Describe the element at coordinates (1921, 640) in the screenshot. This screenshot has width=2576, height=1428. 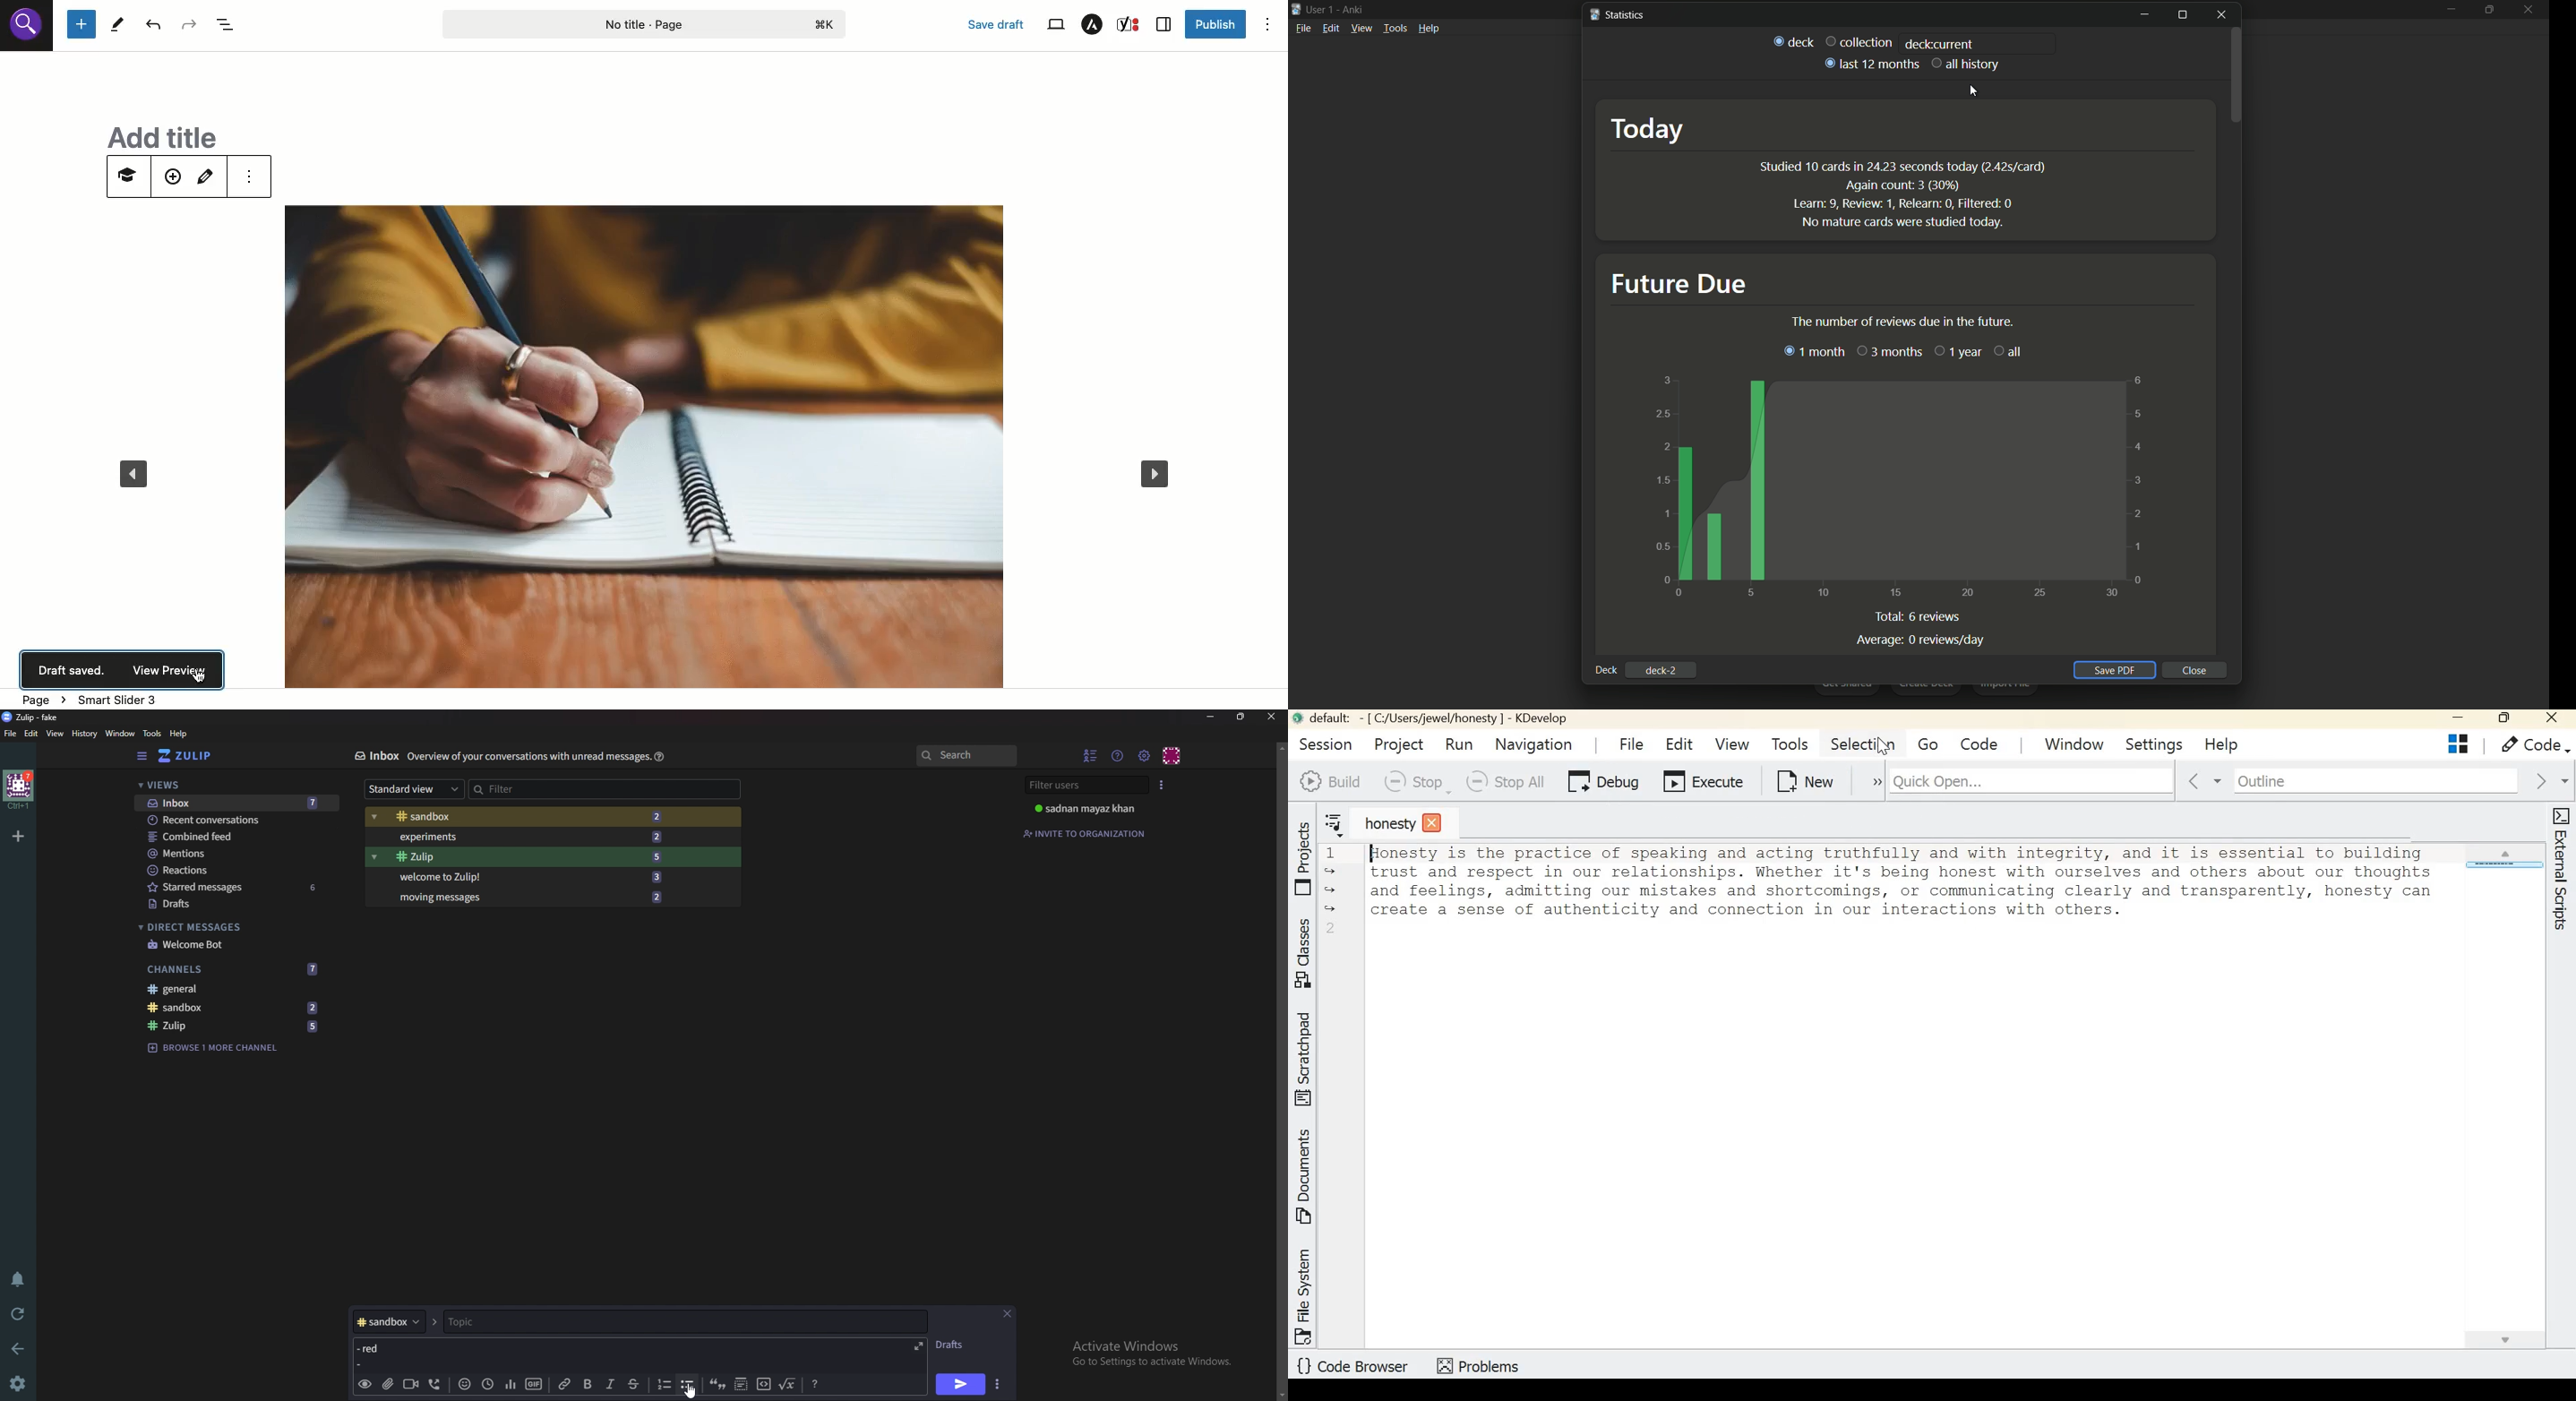
I see `Average 0 reviews per day` at that location.